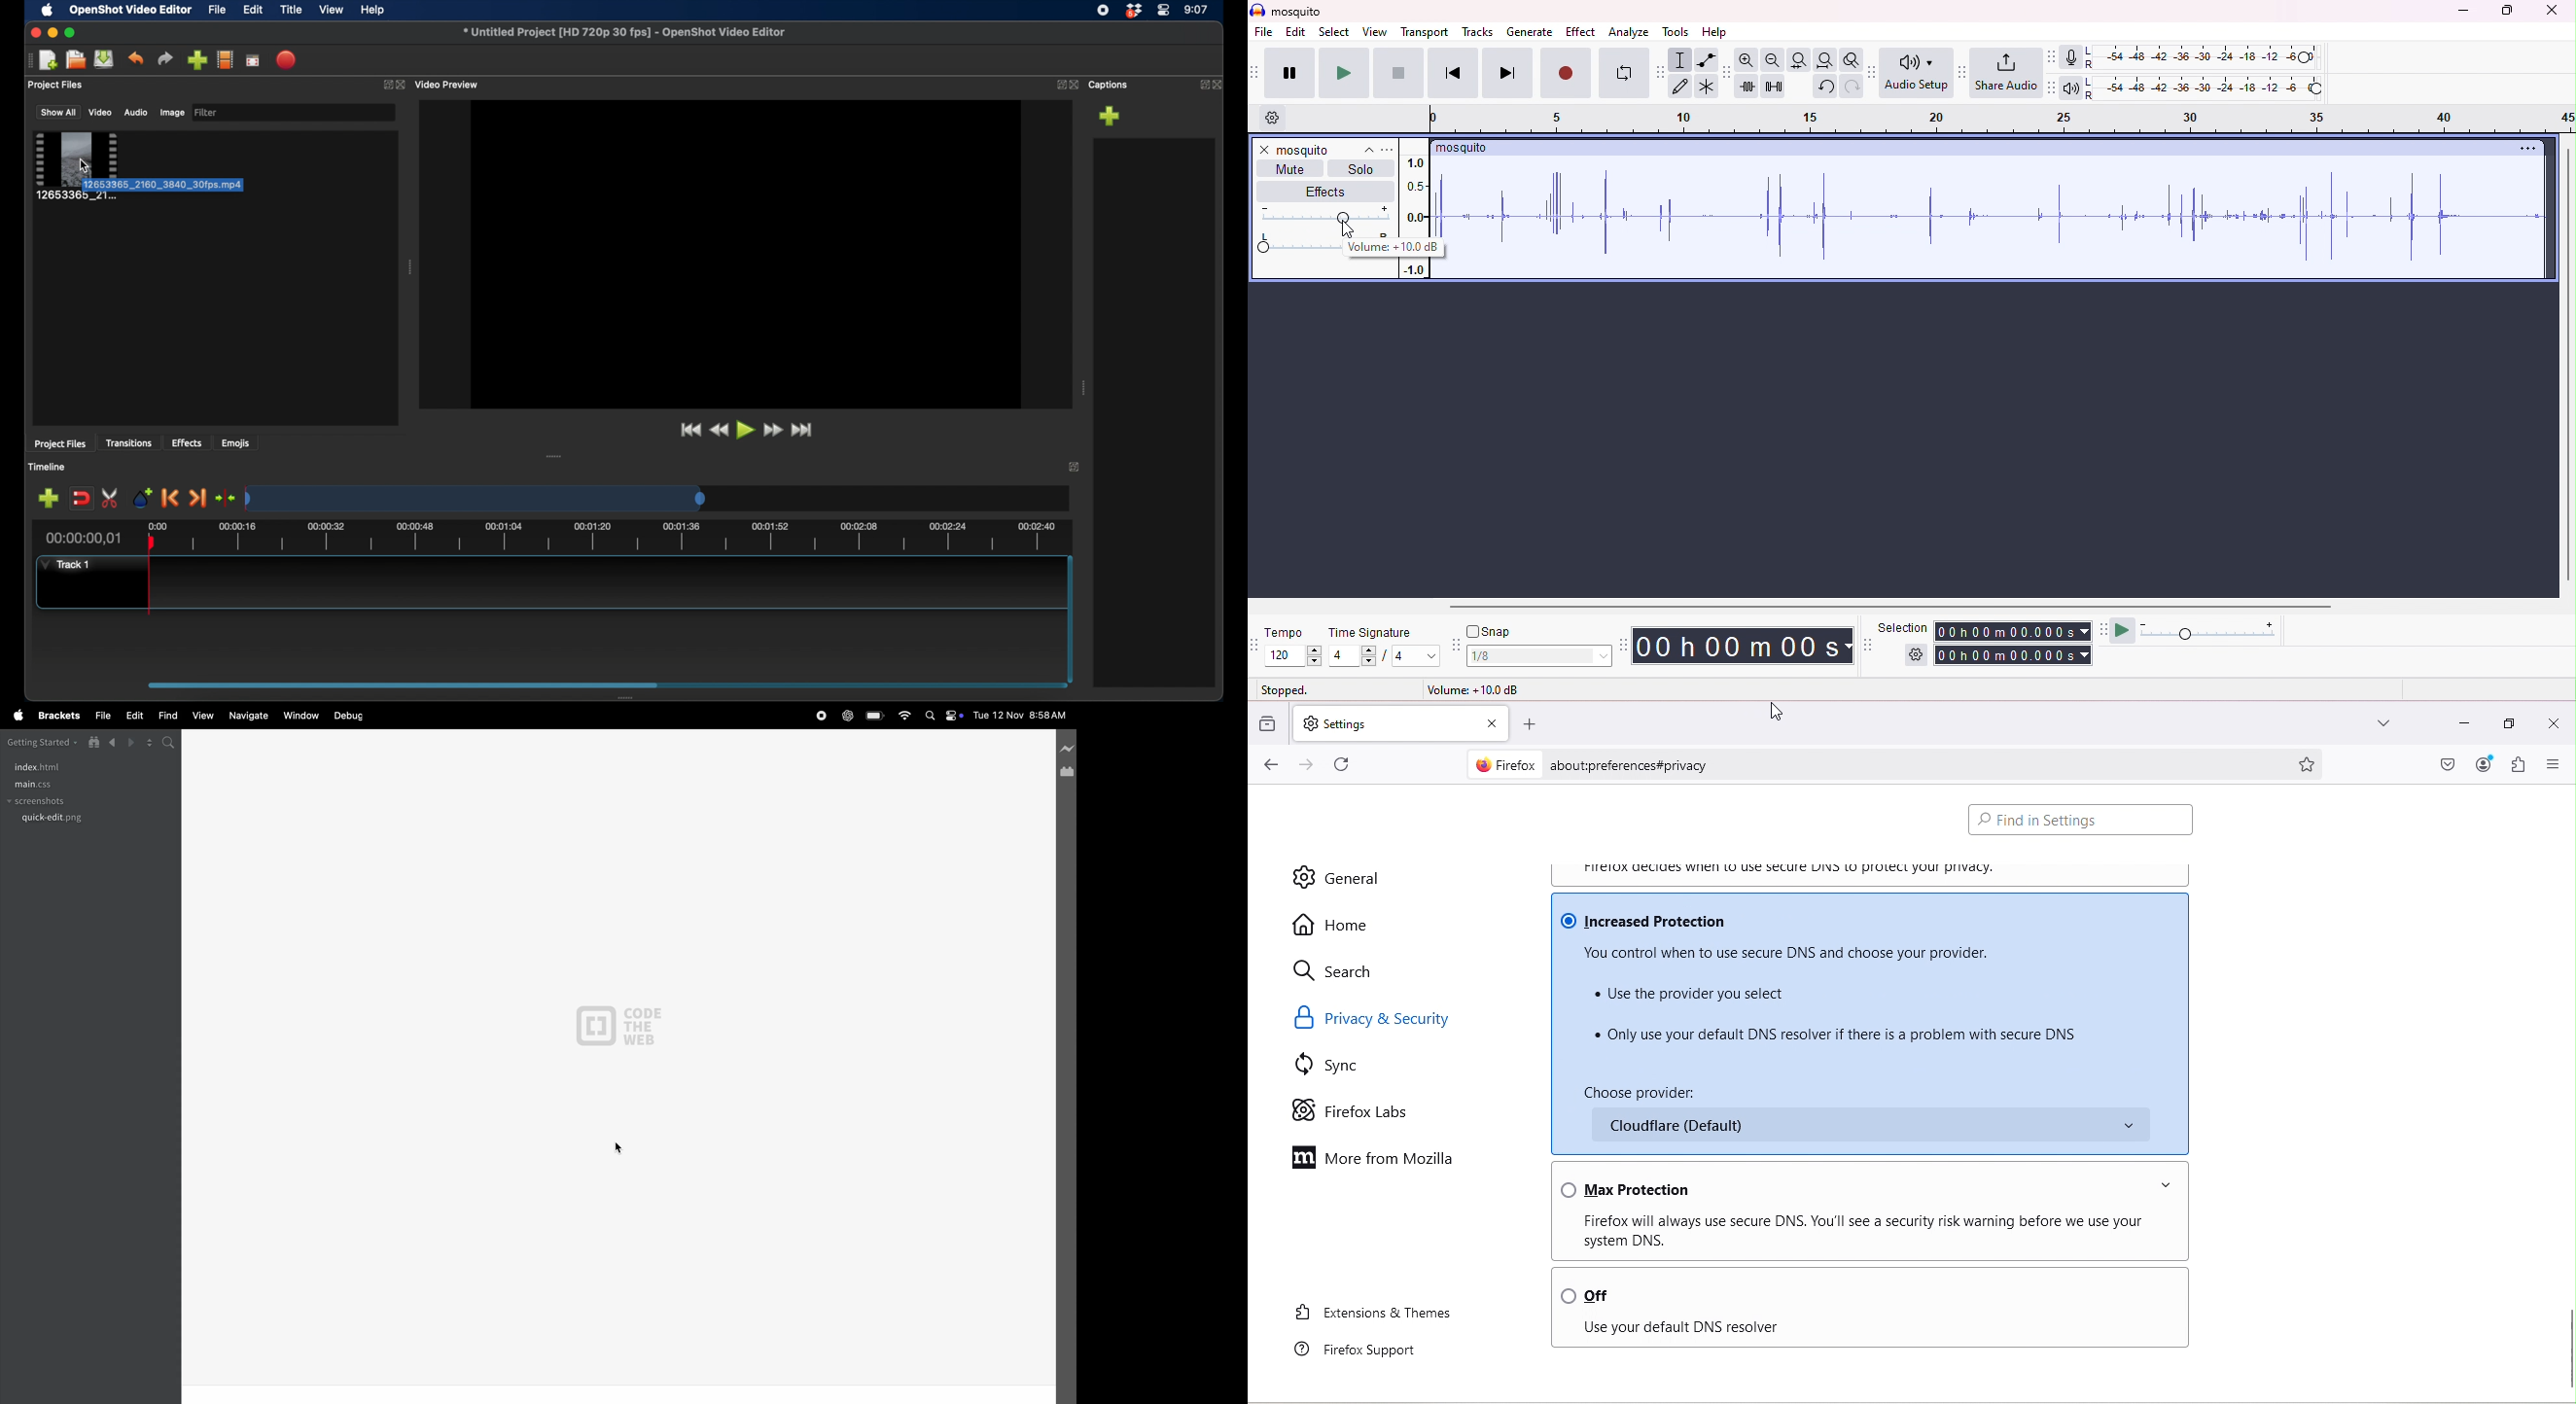 This screenshot has width=2576, height=1428. Describe the element at coordinates (49, 785) in the screenshot. I see `main .css` at that location.